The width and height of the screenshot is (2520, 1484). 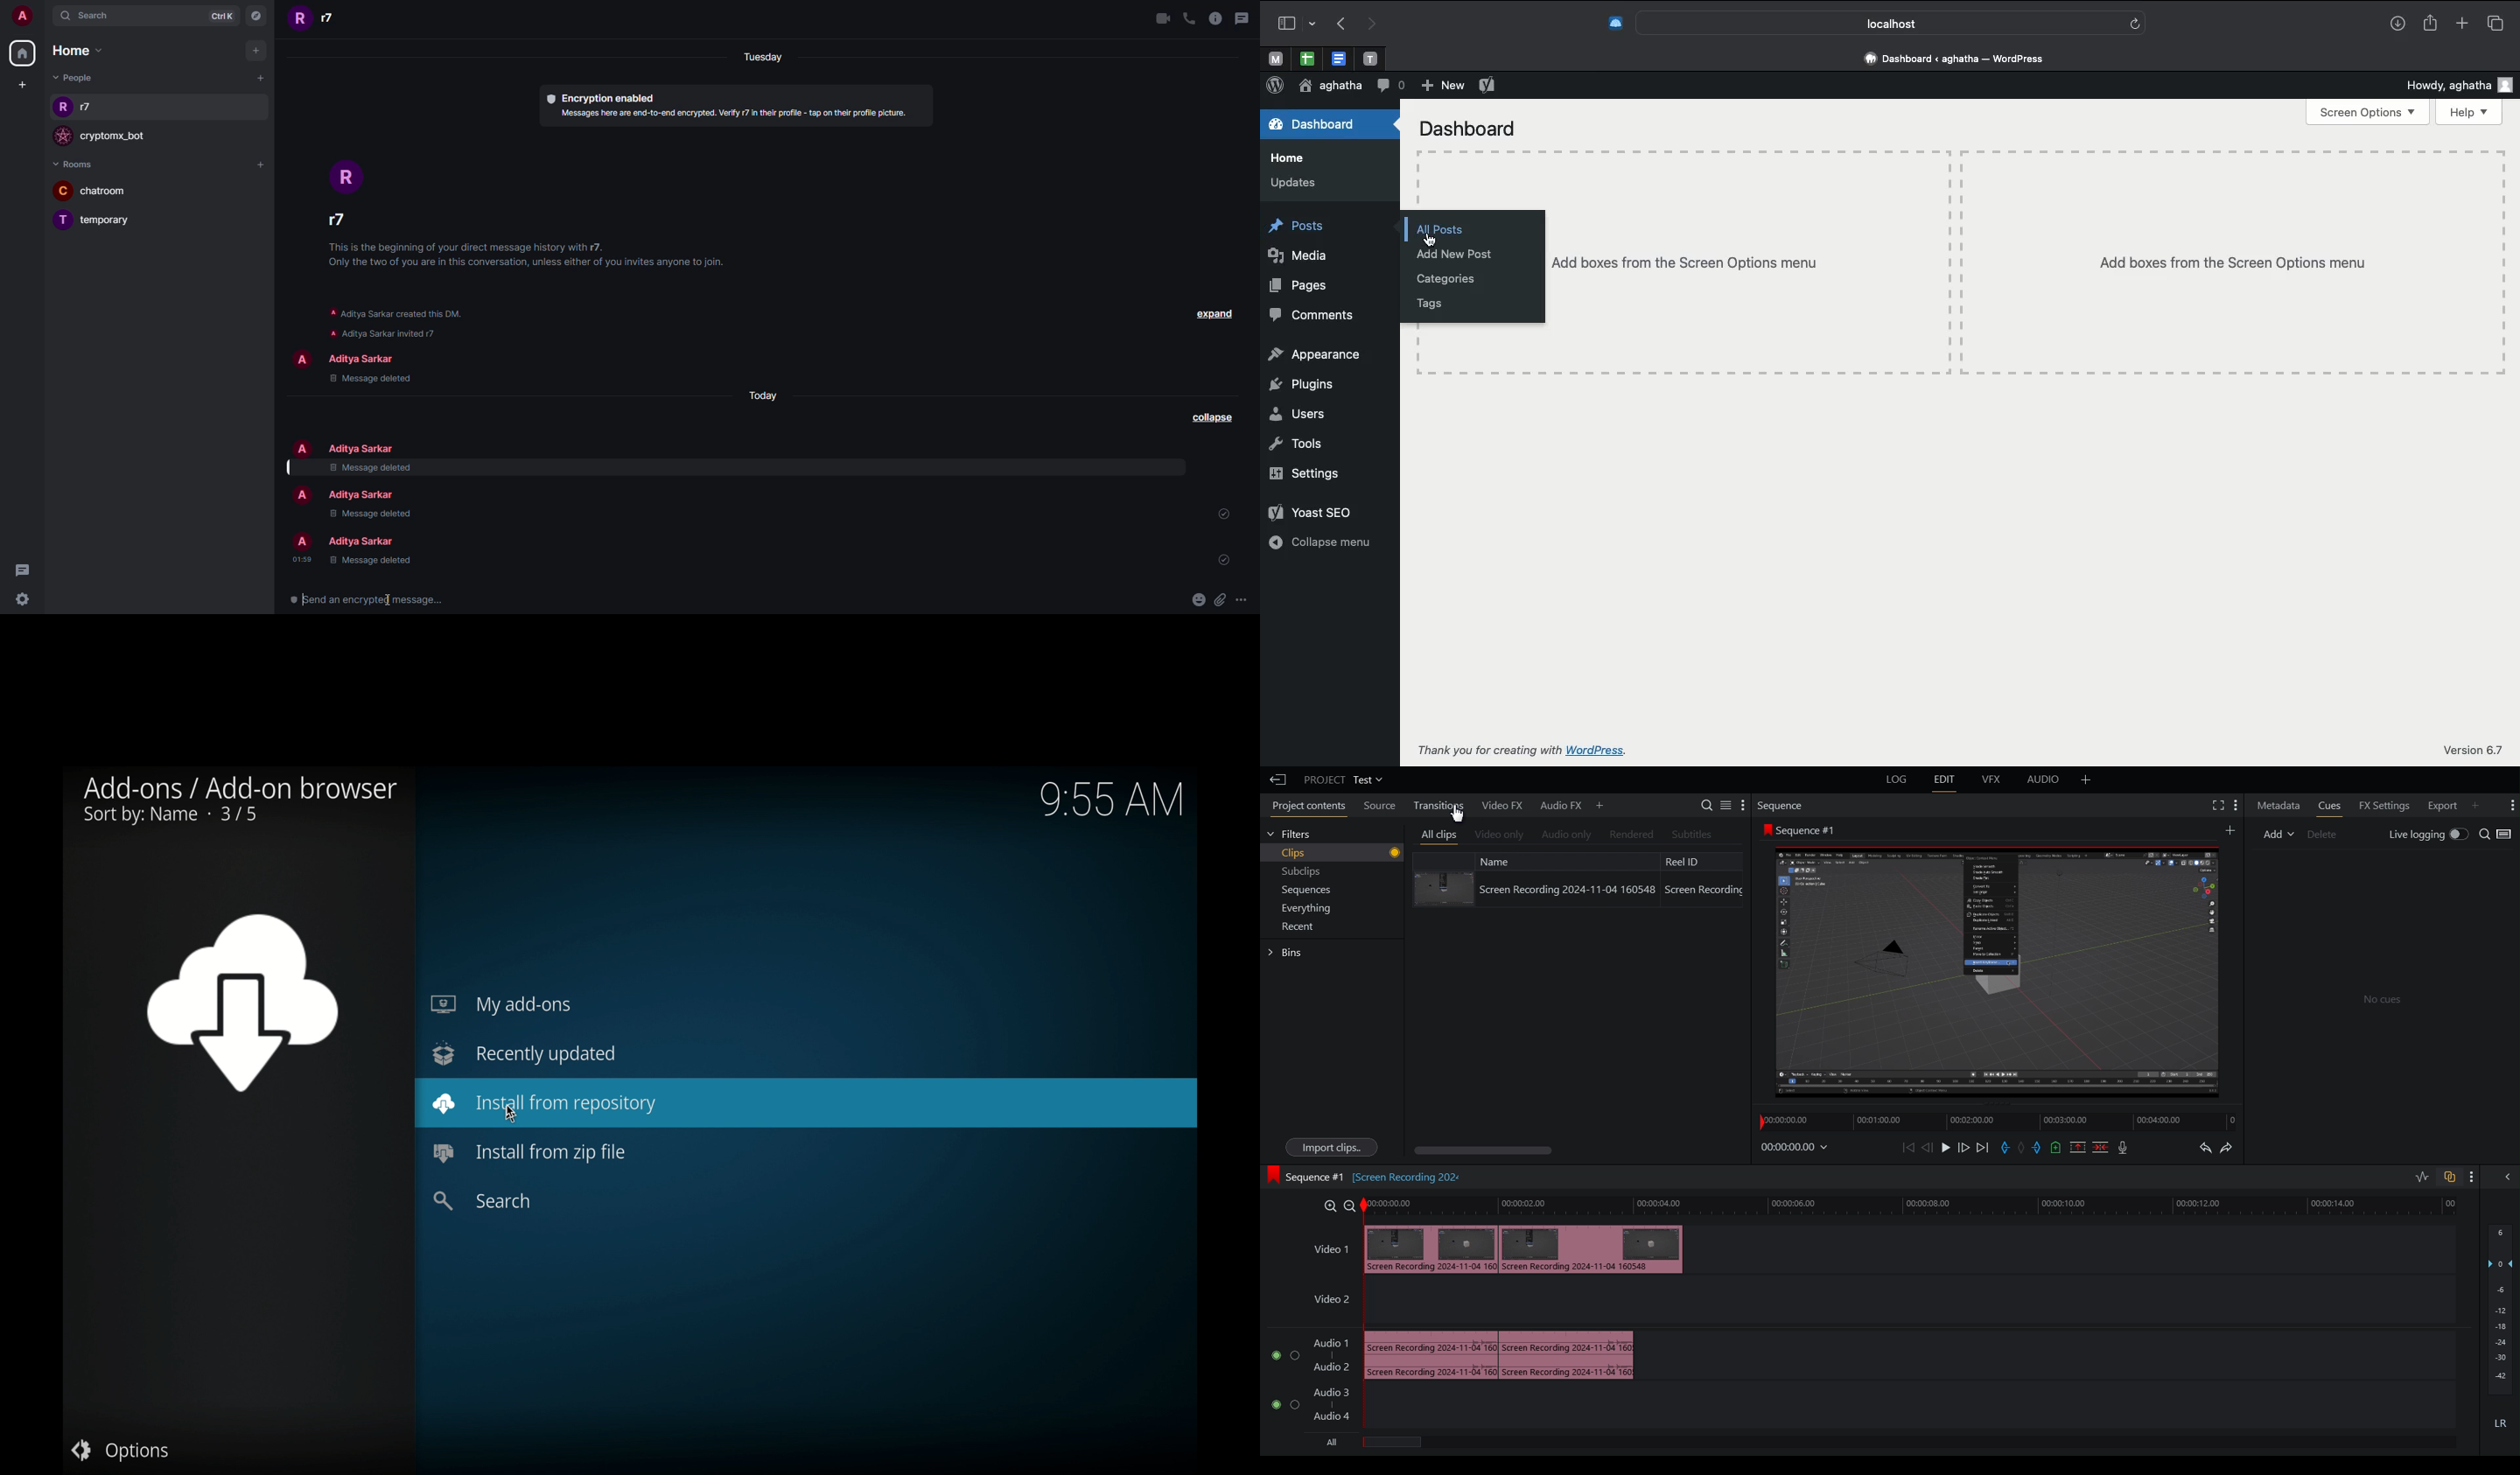 I want to click on people, so click(x=365, y=494).